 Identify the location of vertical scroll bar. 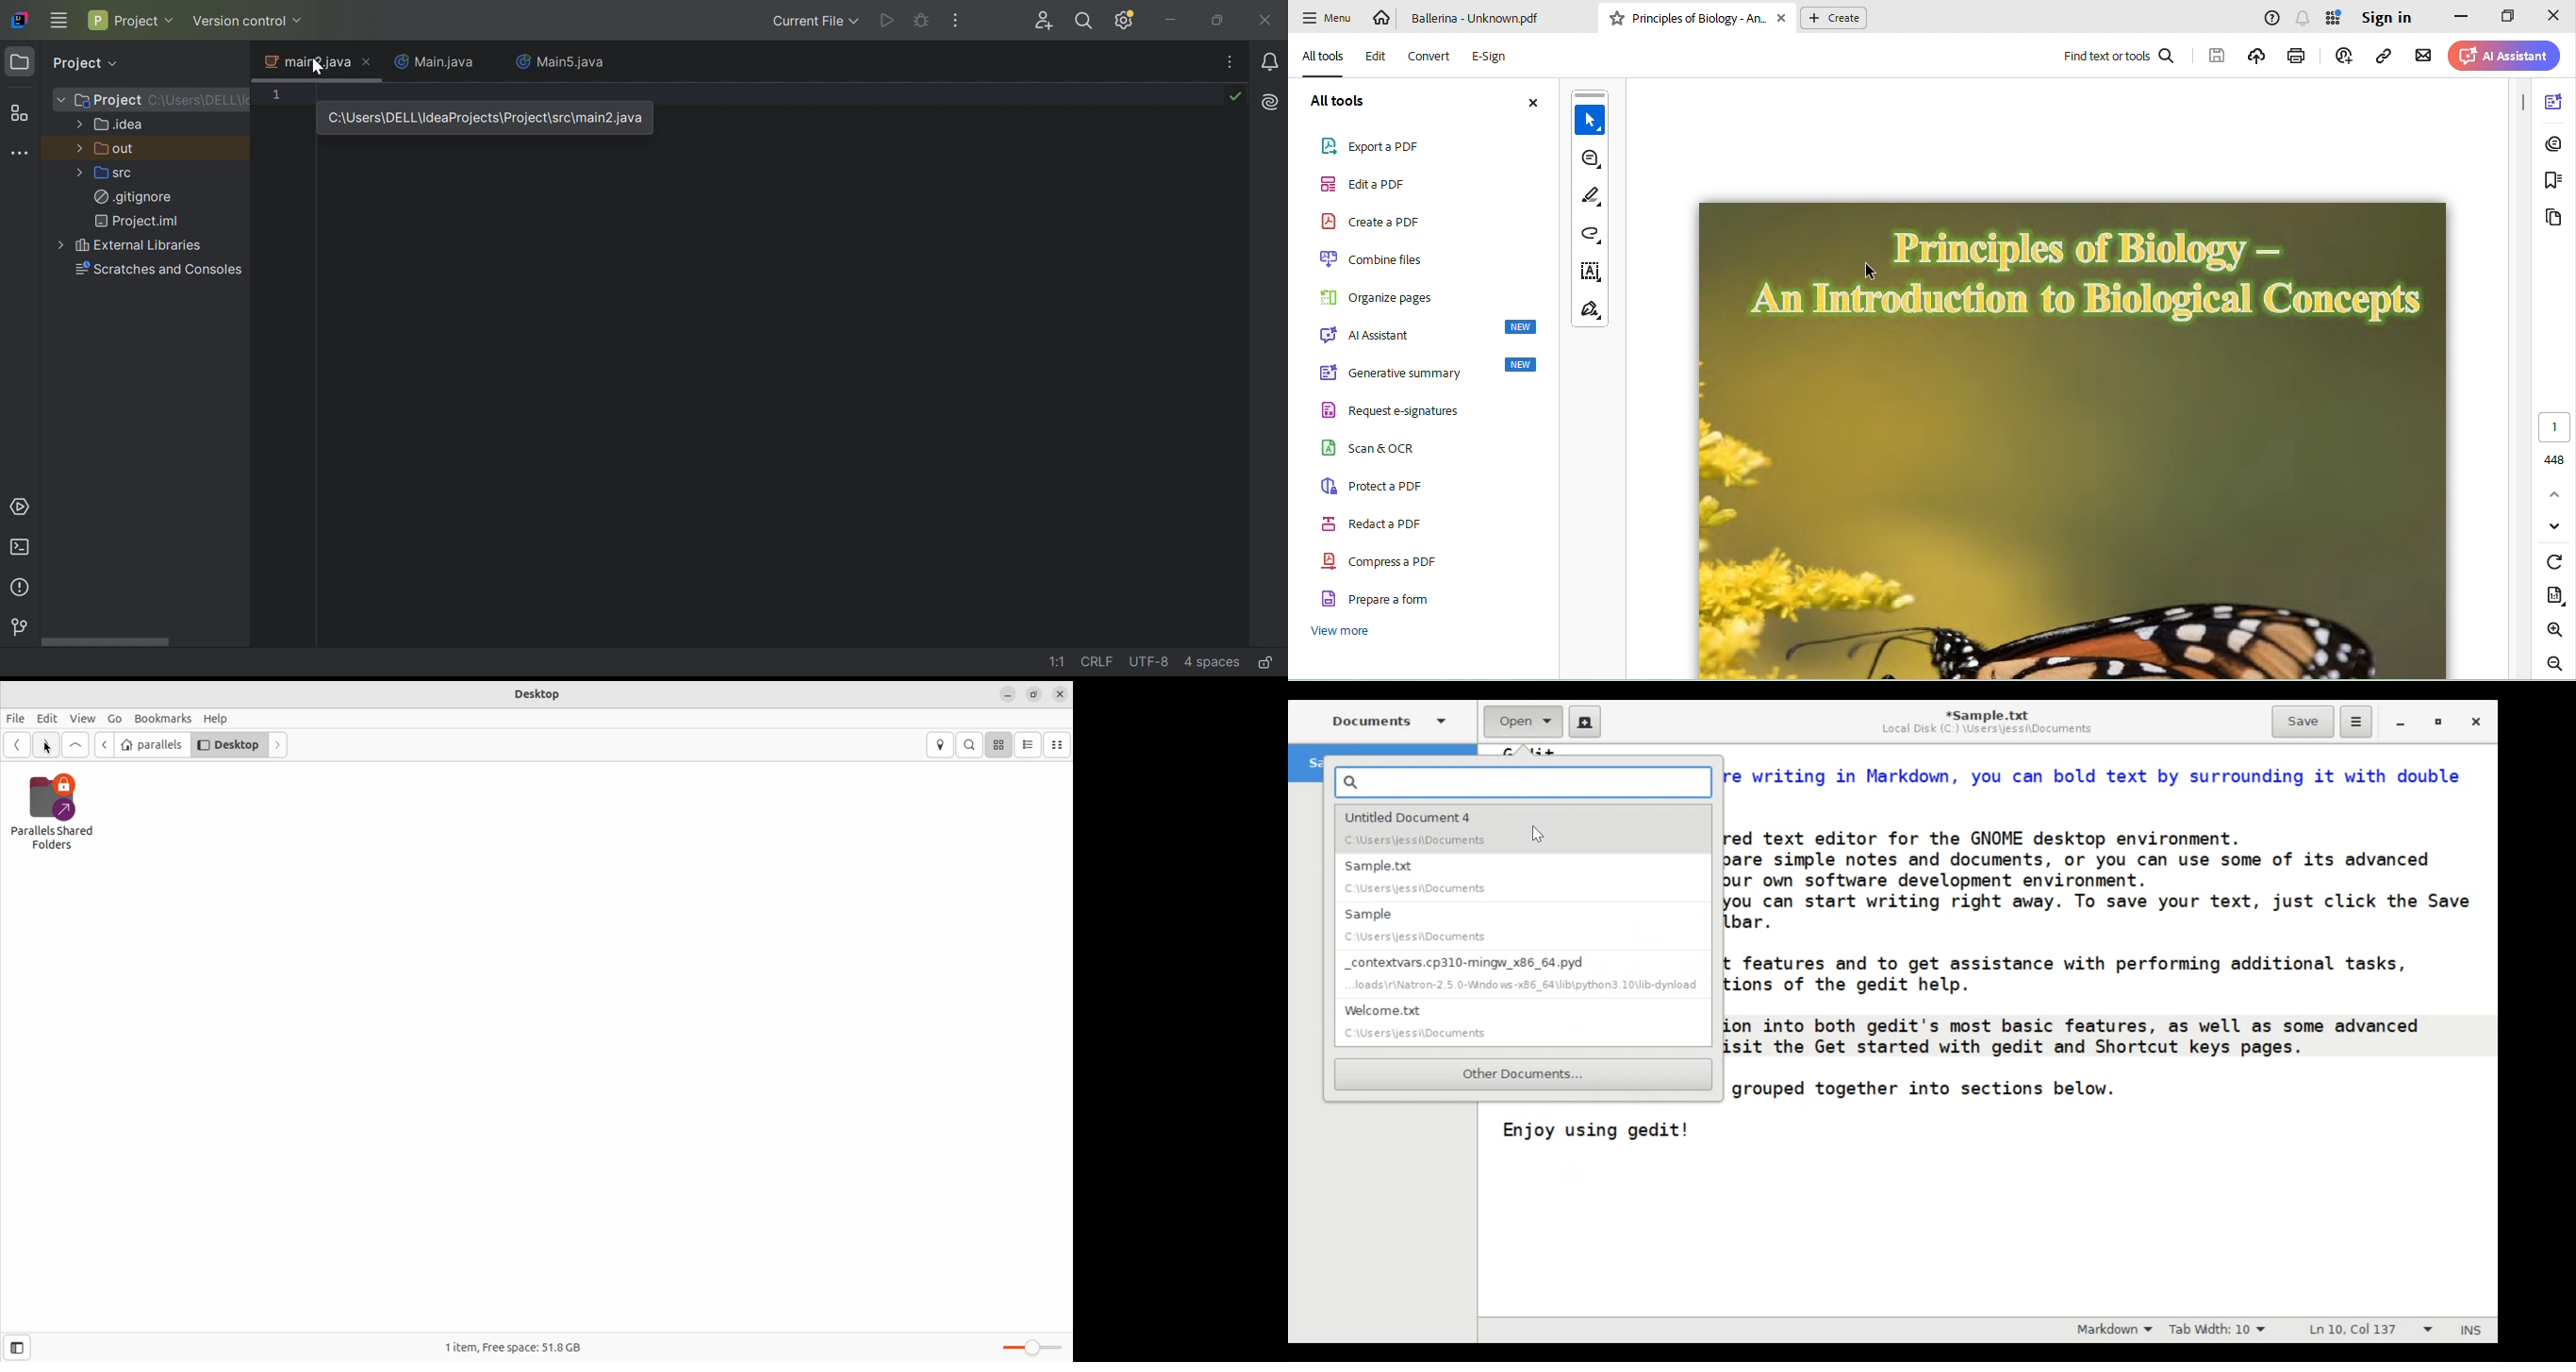
(2519, 98).